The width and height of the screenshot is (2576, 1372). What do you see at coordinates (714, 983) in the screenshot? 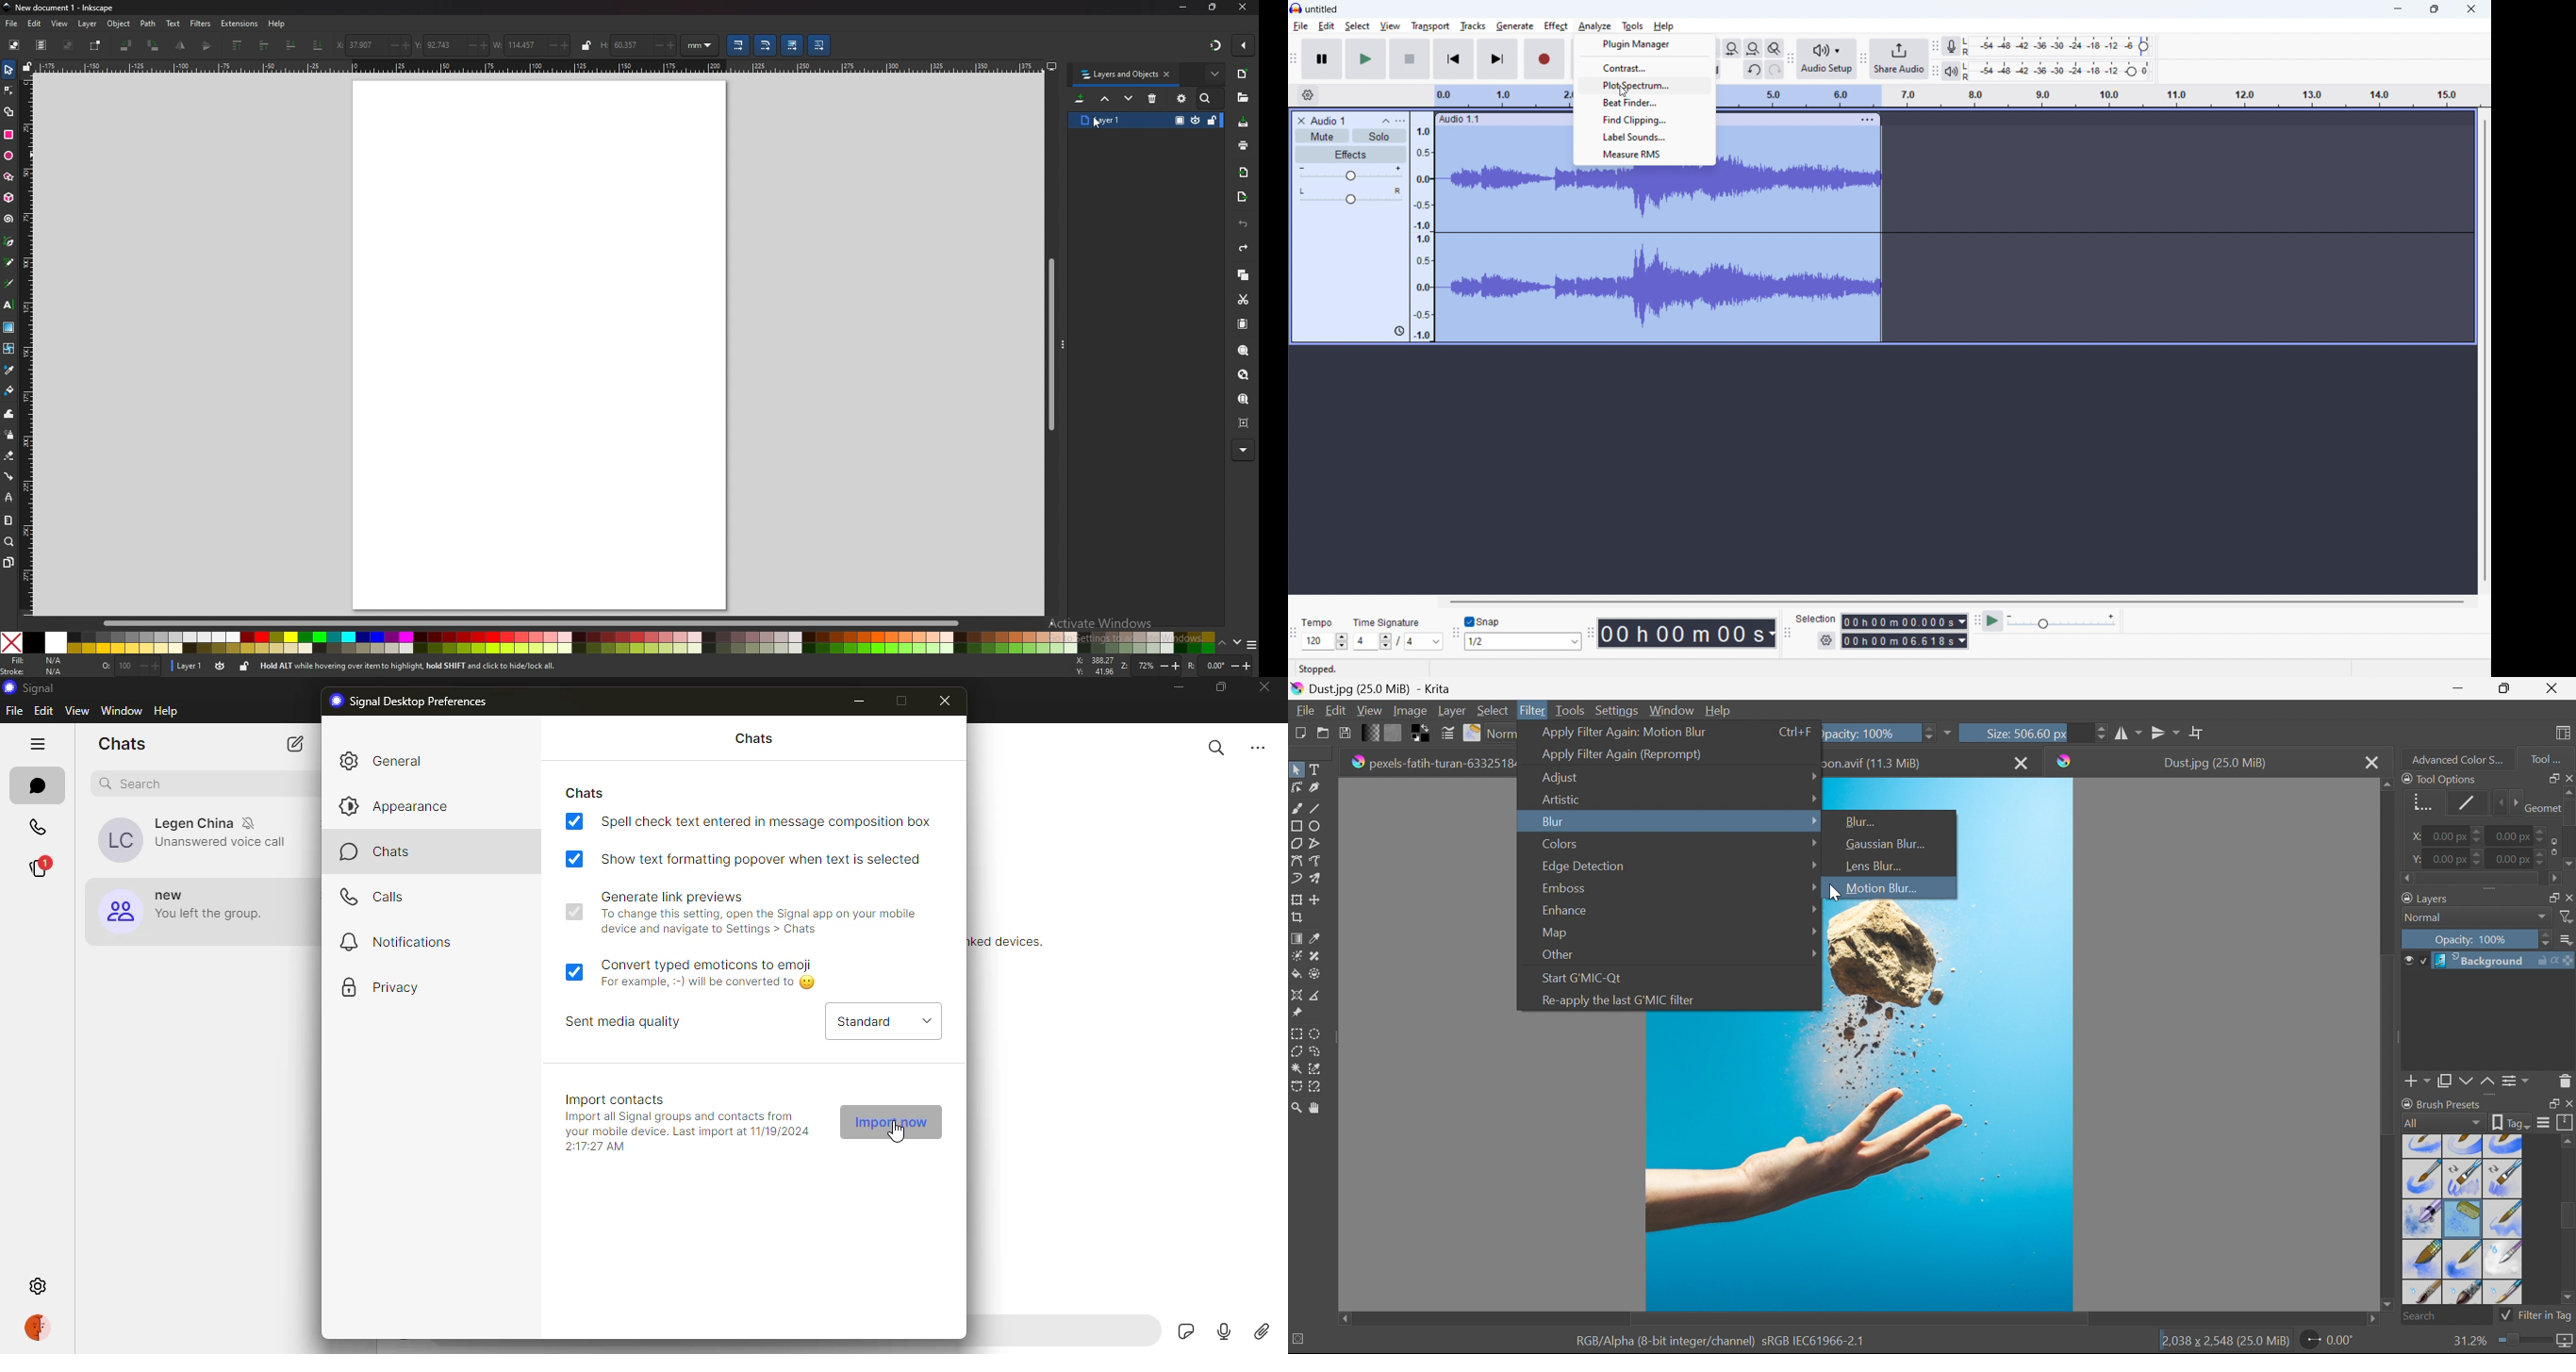
I see `example` at bounding box center [714, 983].